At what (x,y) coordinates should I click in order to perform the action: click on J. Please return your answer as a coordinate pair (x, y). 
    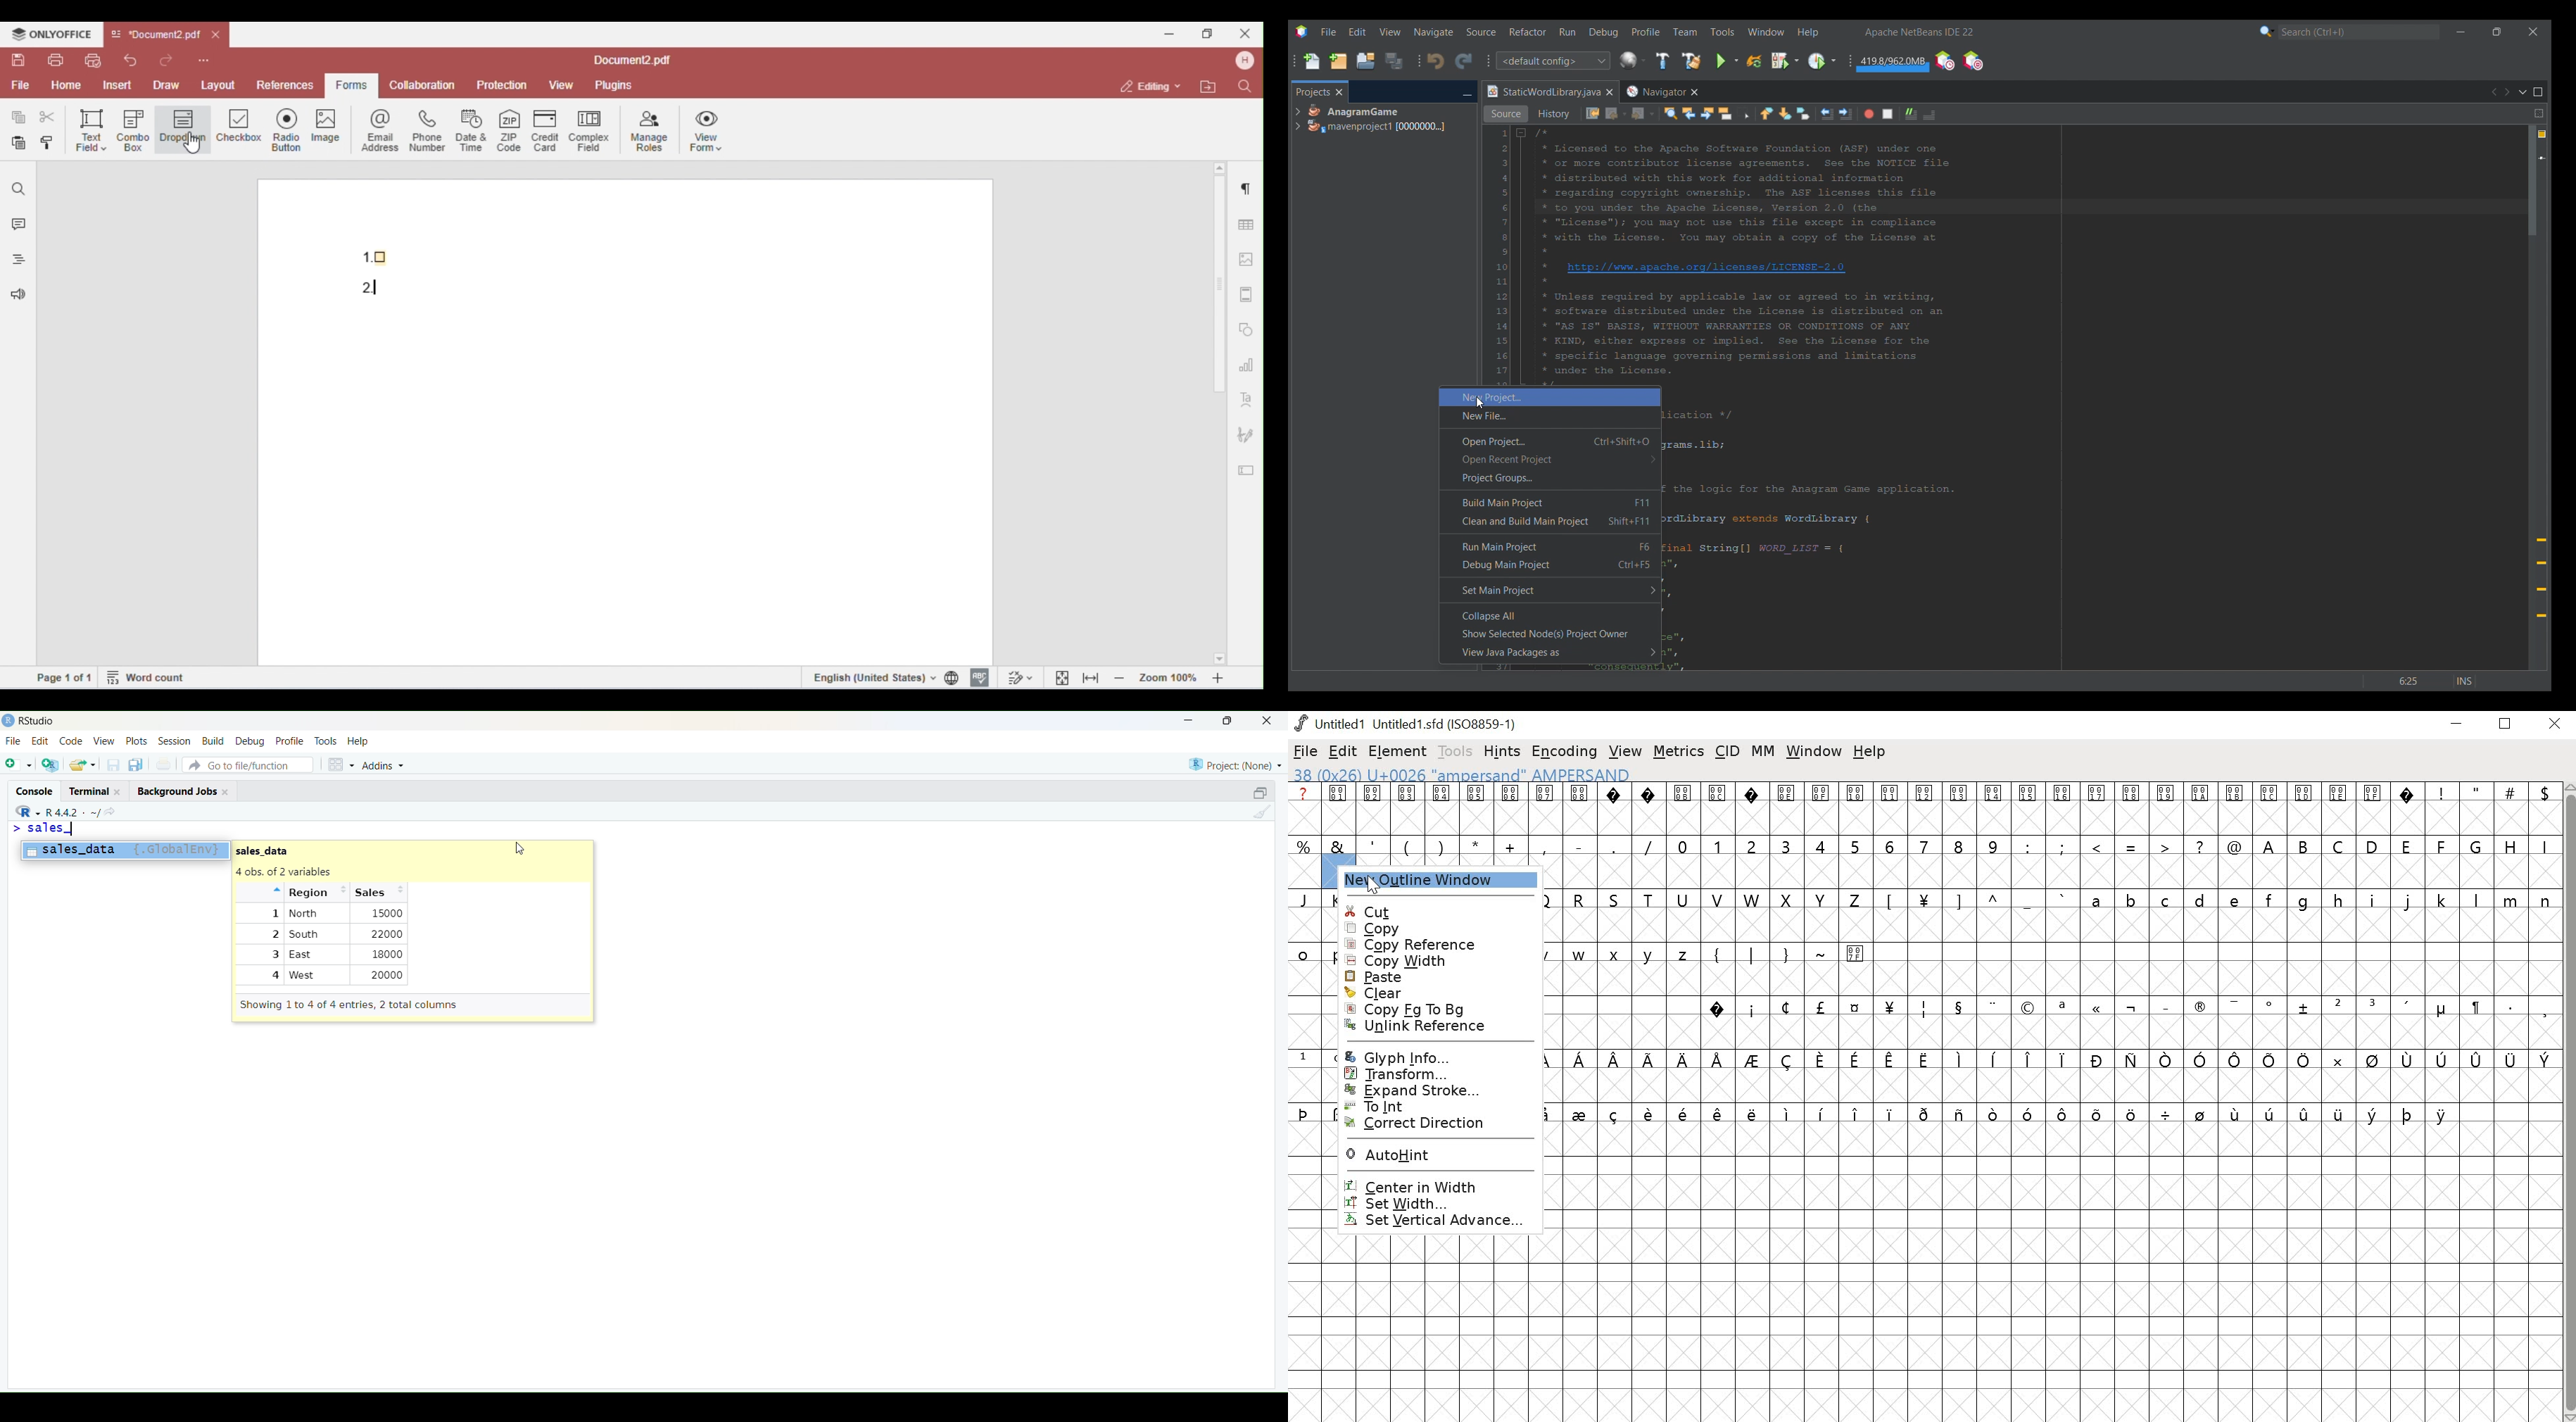
    Looking at the image, I should click on (1305, 899).